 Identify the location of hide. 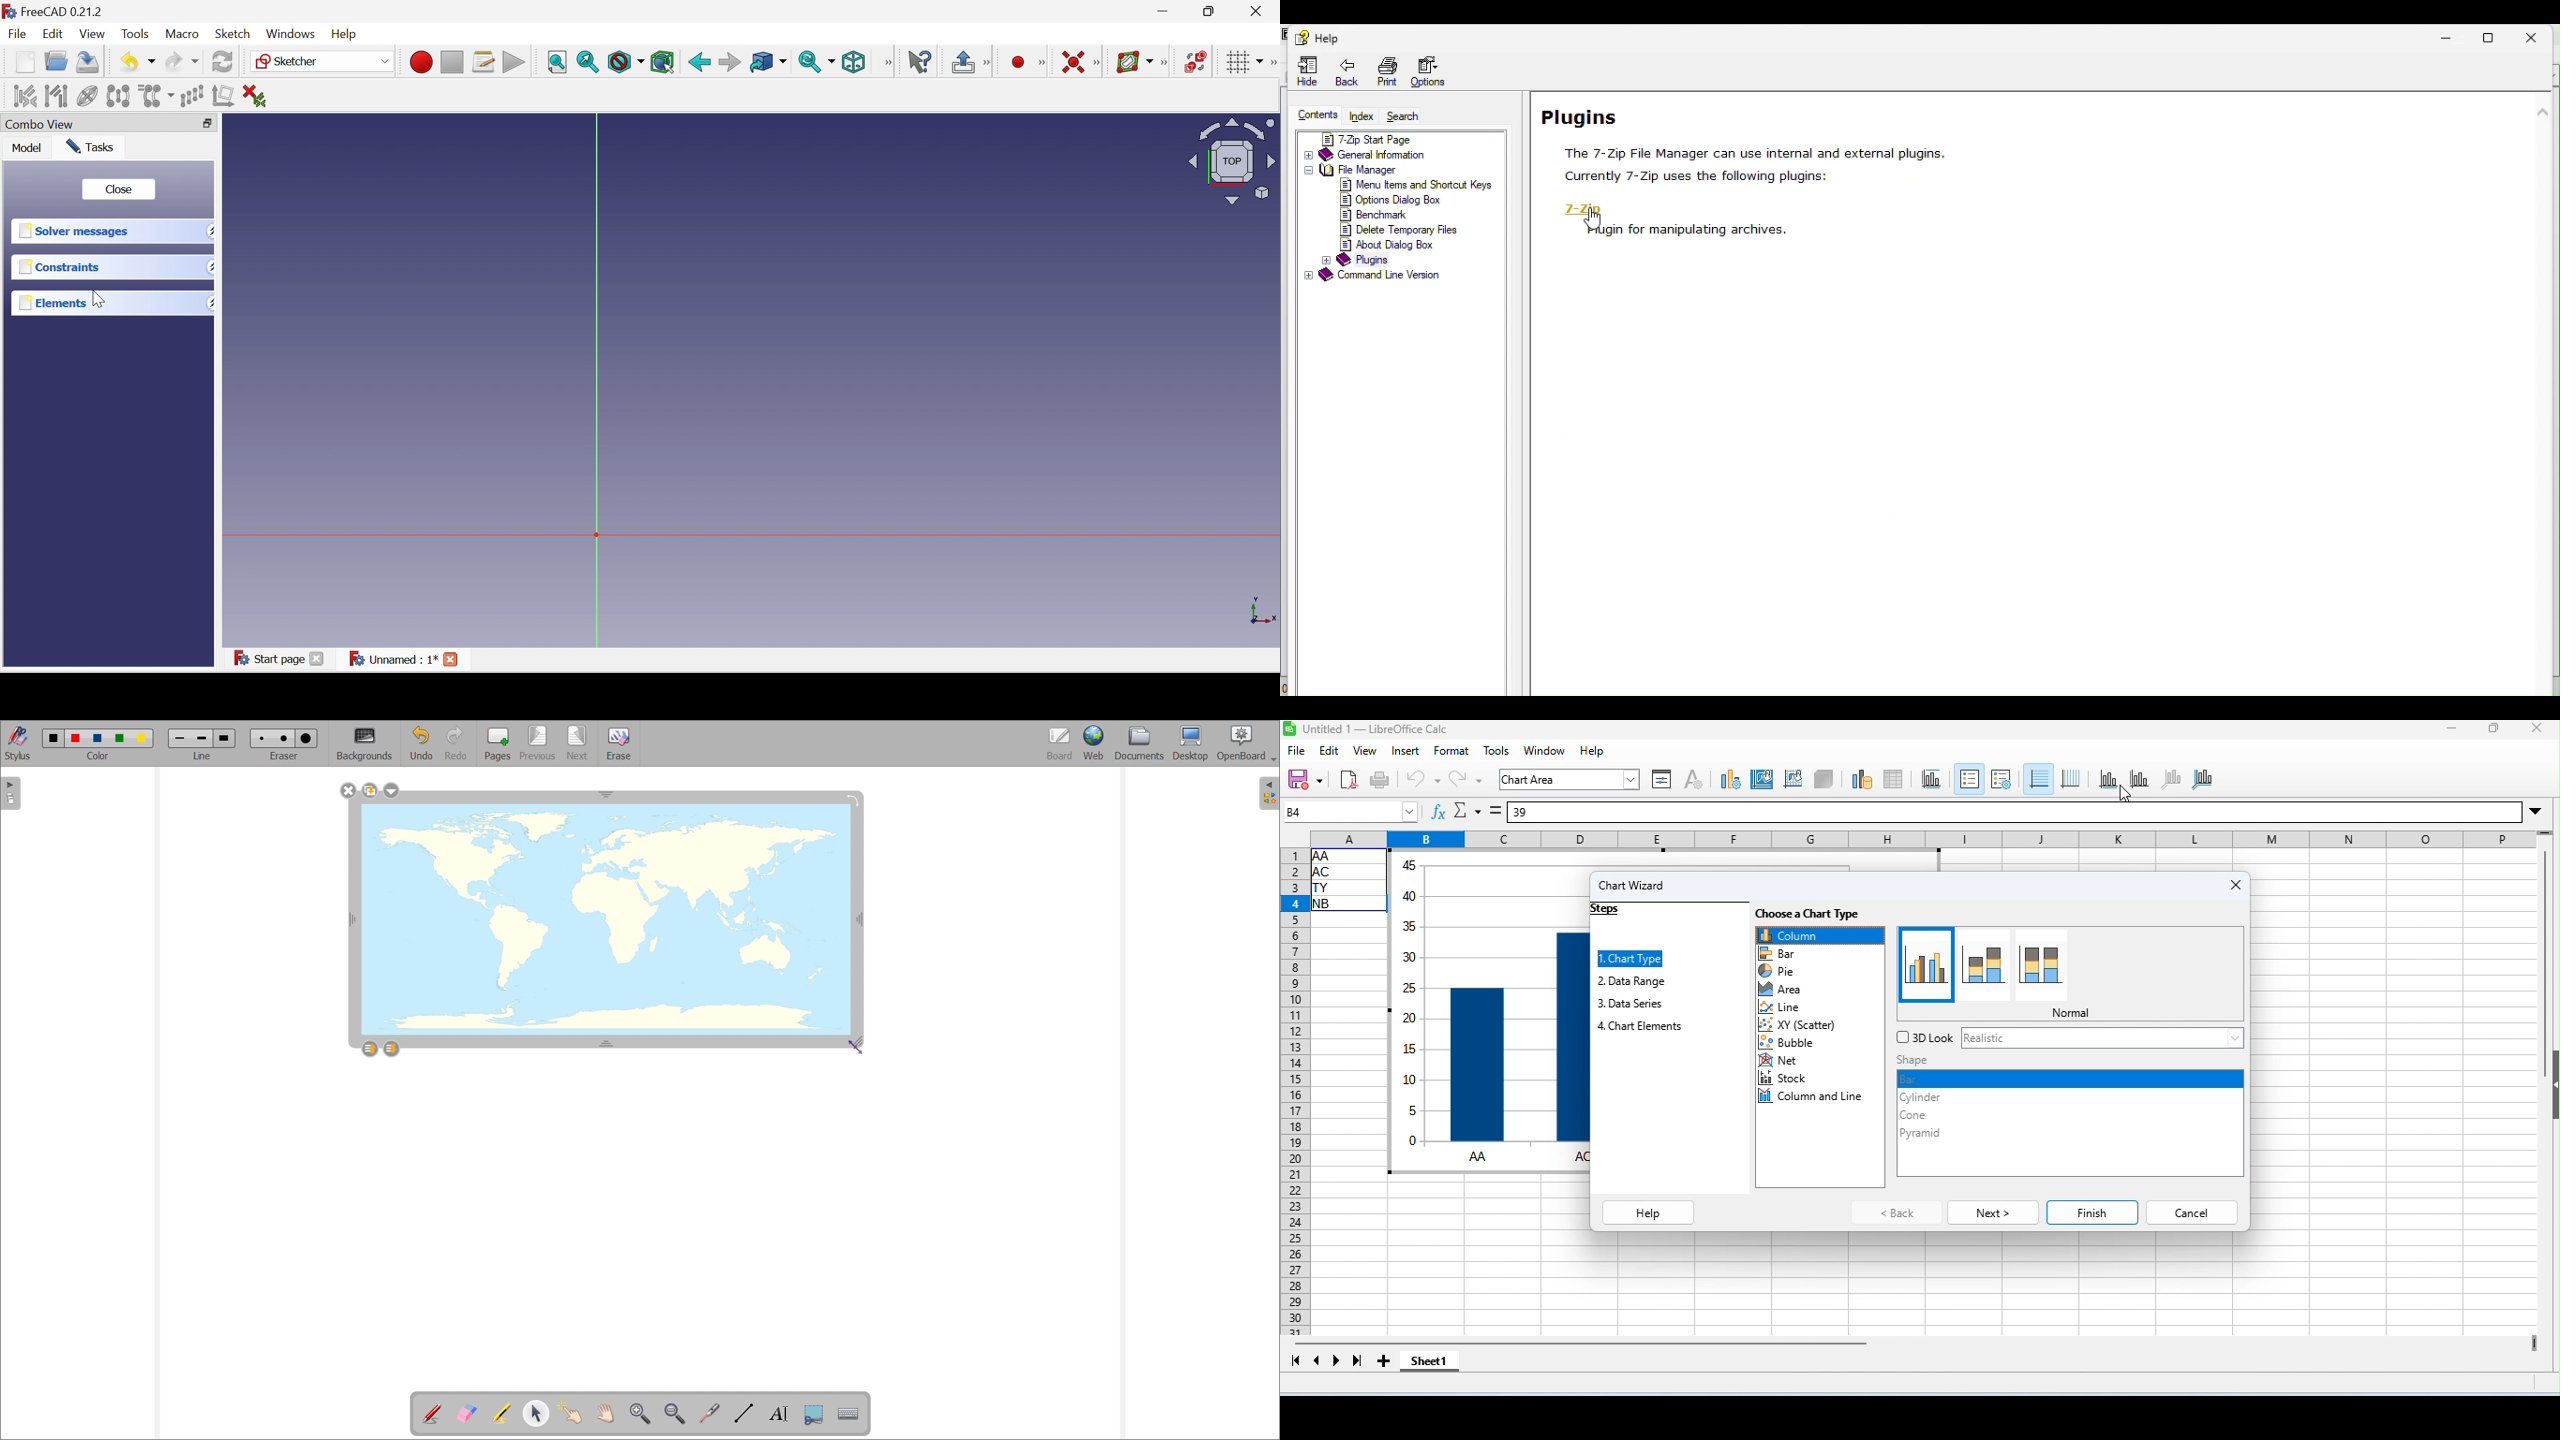
(2552, 1084).